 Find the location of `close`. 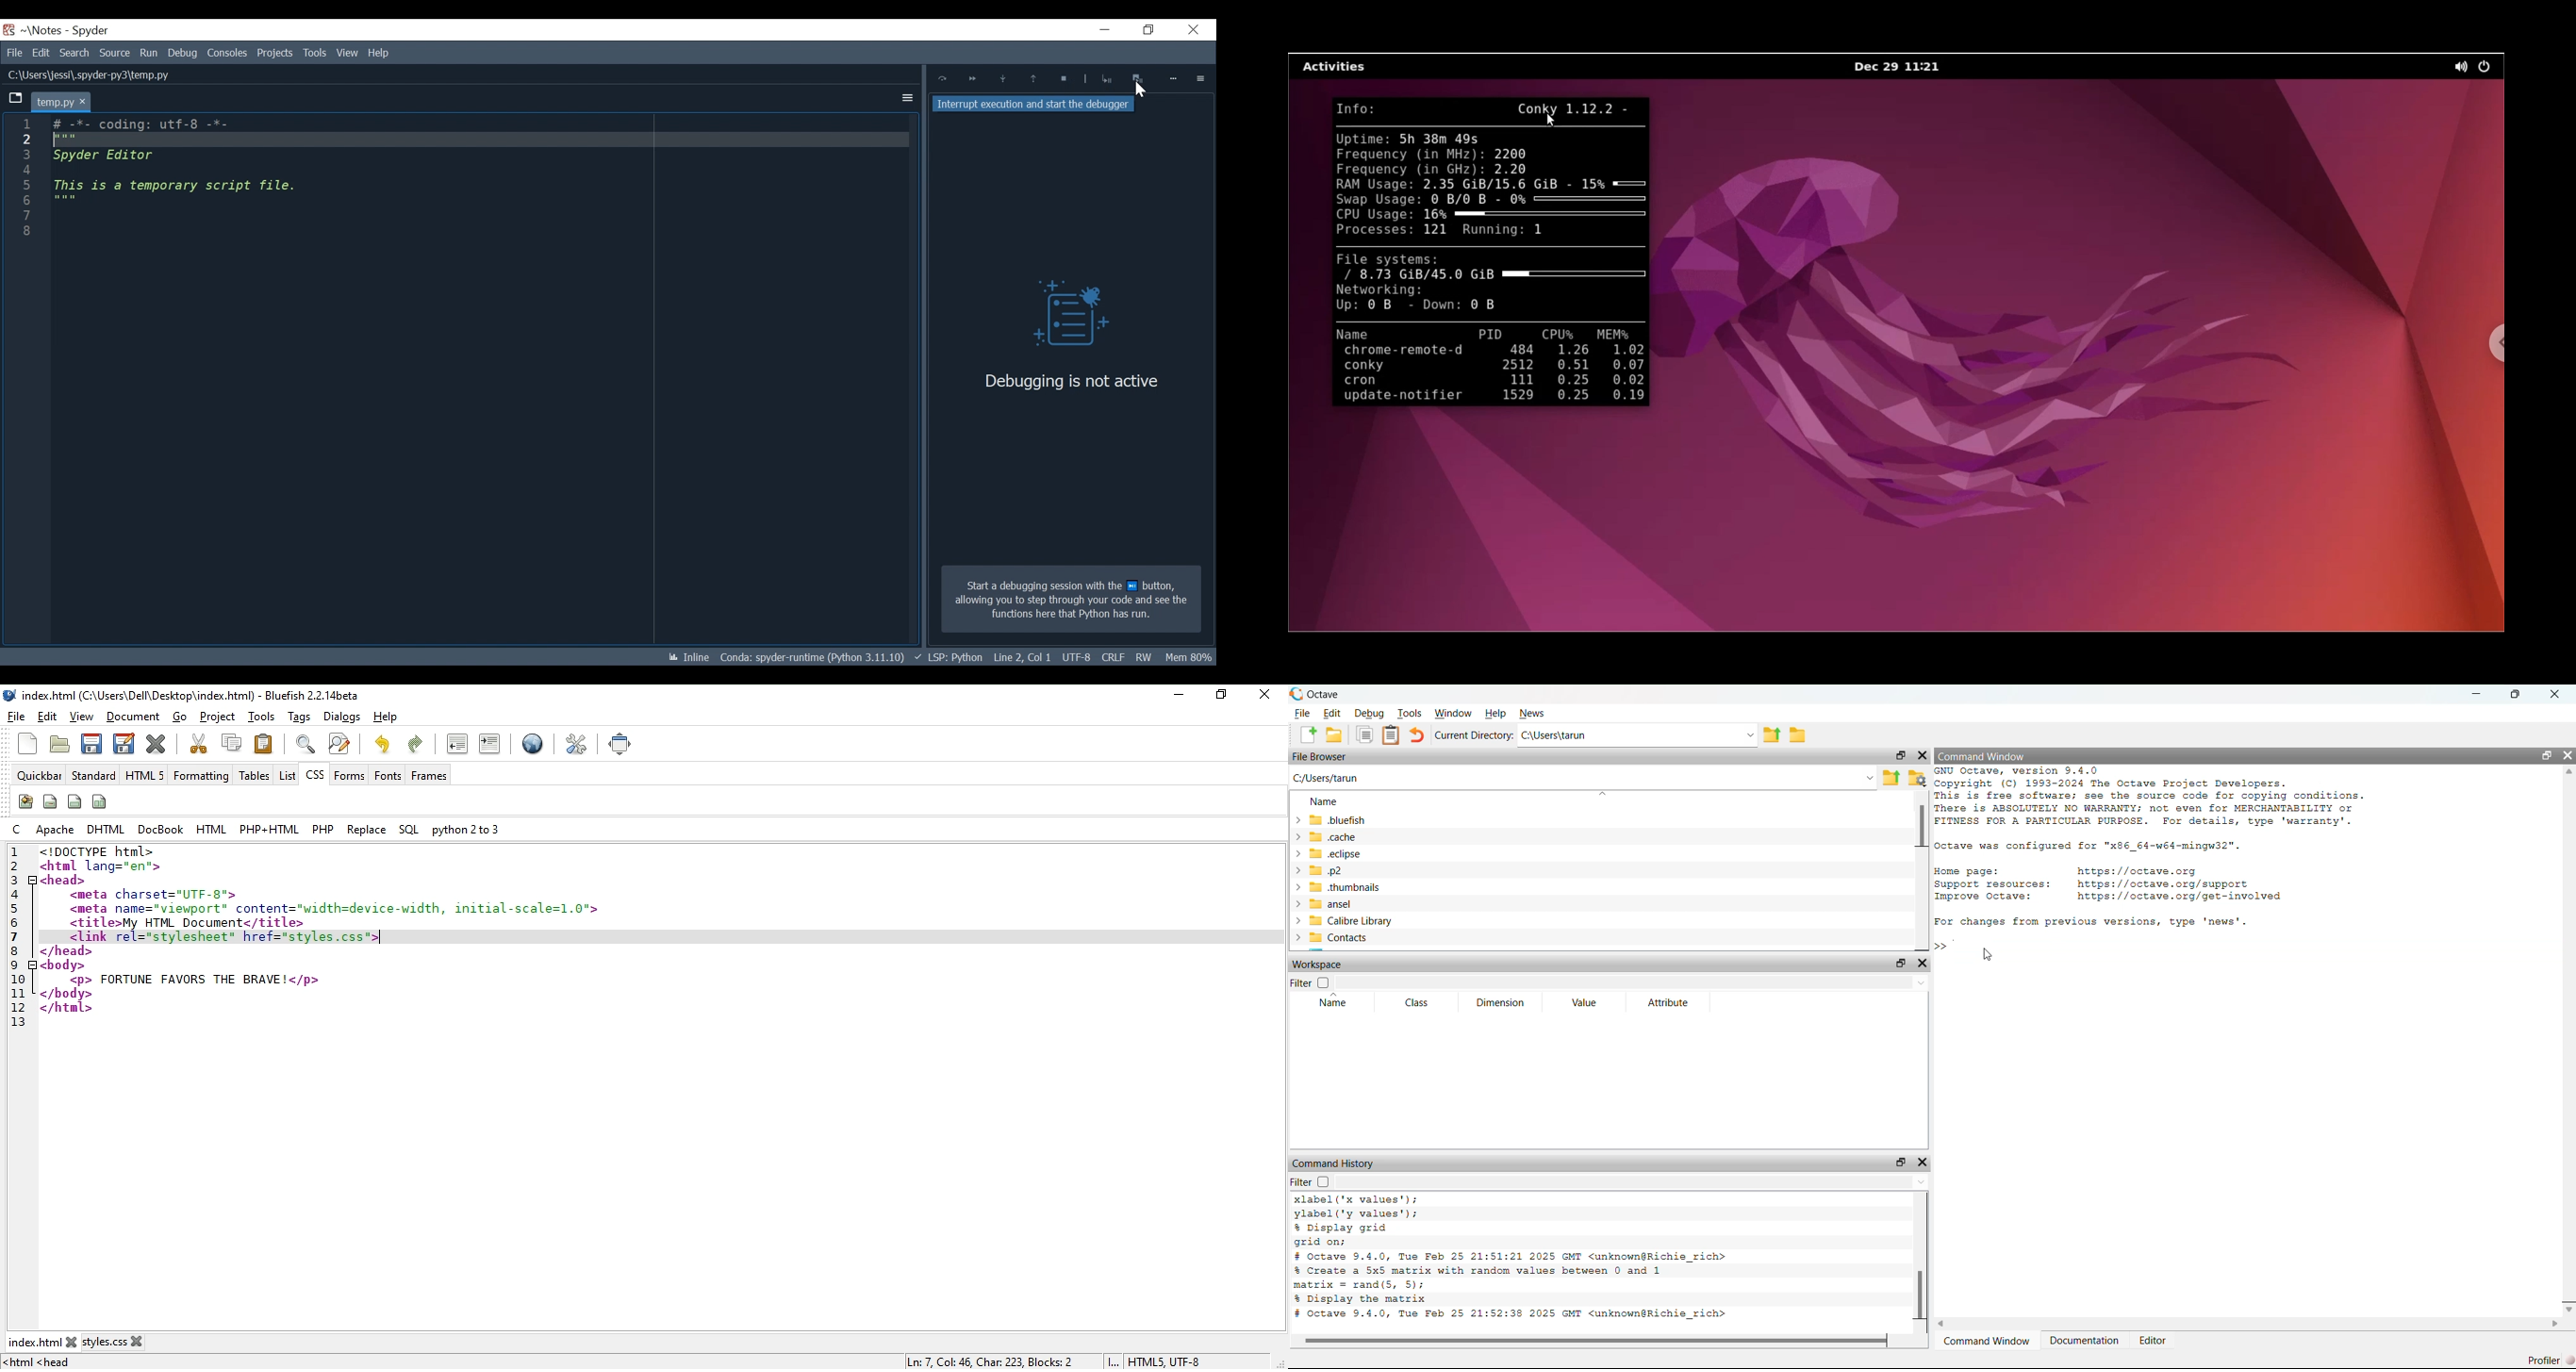

close is located at coordinates (2559, 695).